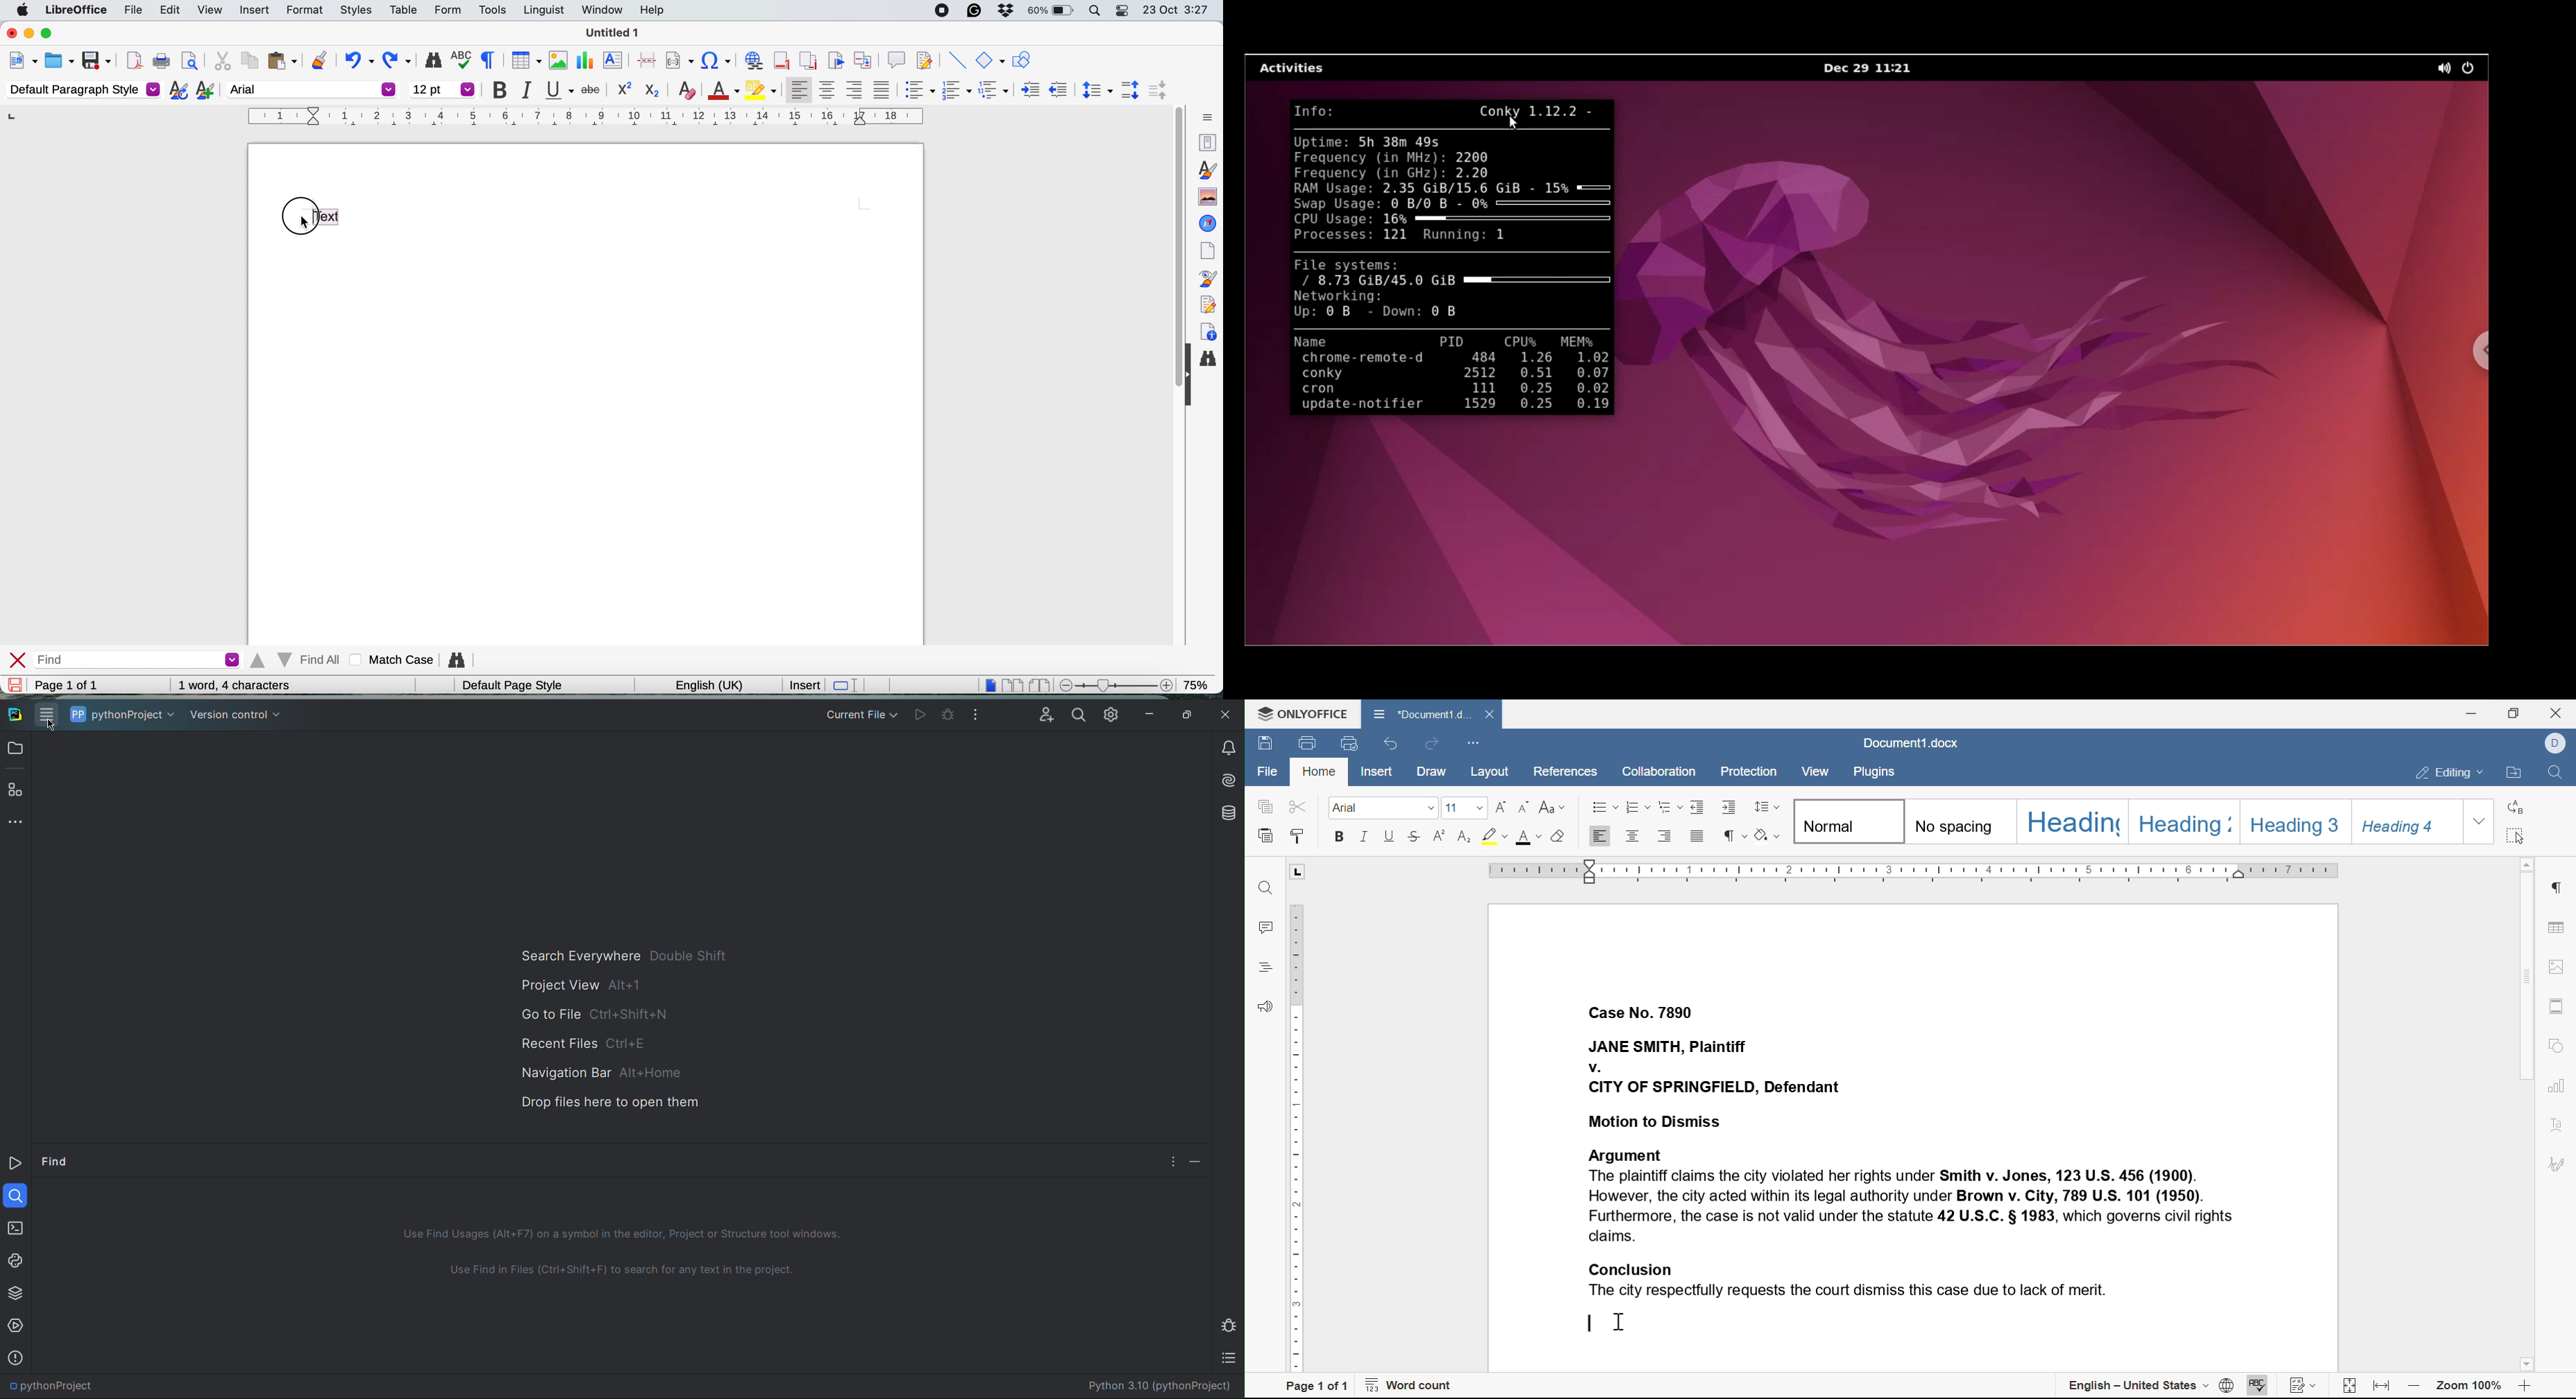 The width and height of the screenshot is (2576, 1400). Describe the element at coordinates (1700, 806) in the screenshot. I see `decrease indent` at that location.